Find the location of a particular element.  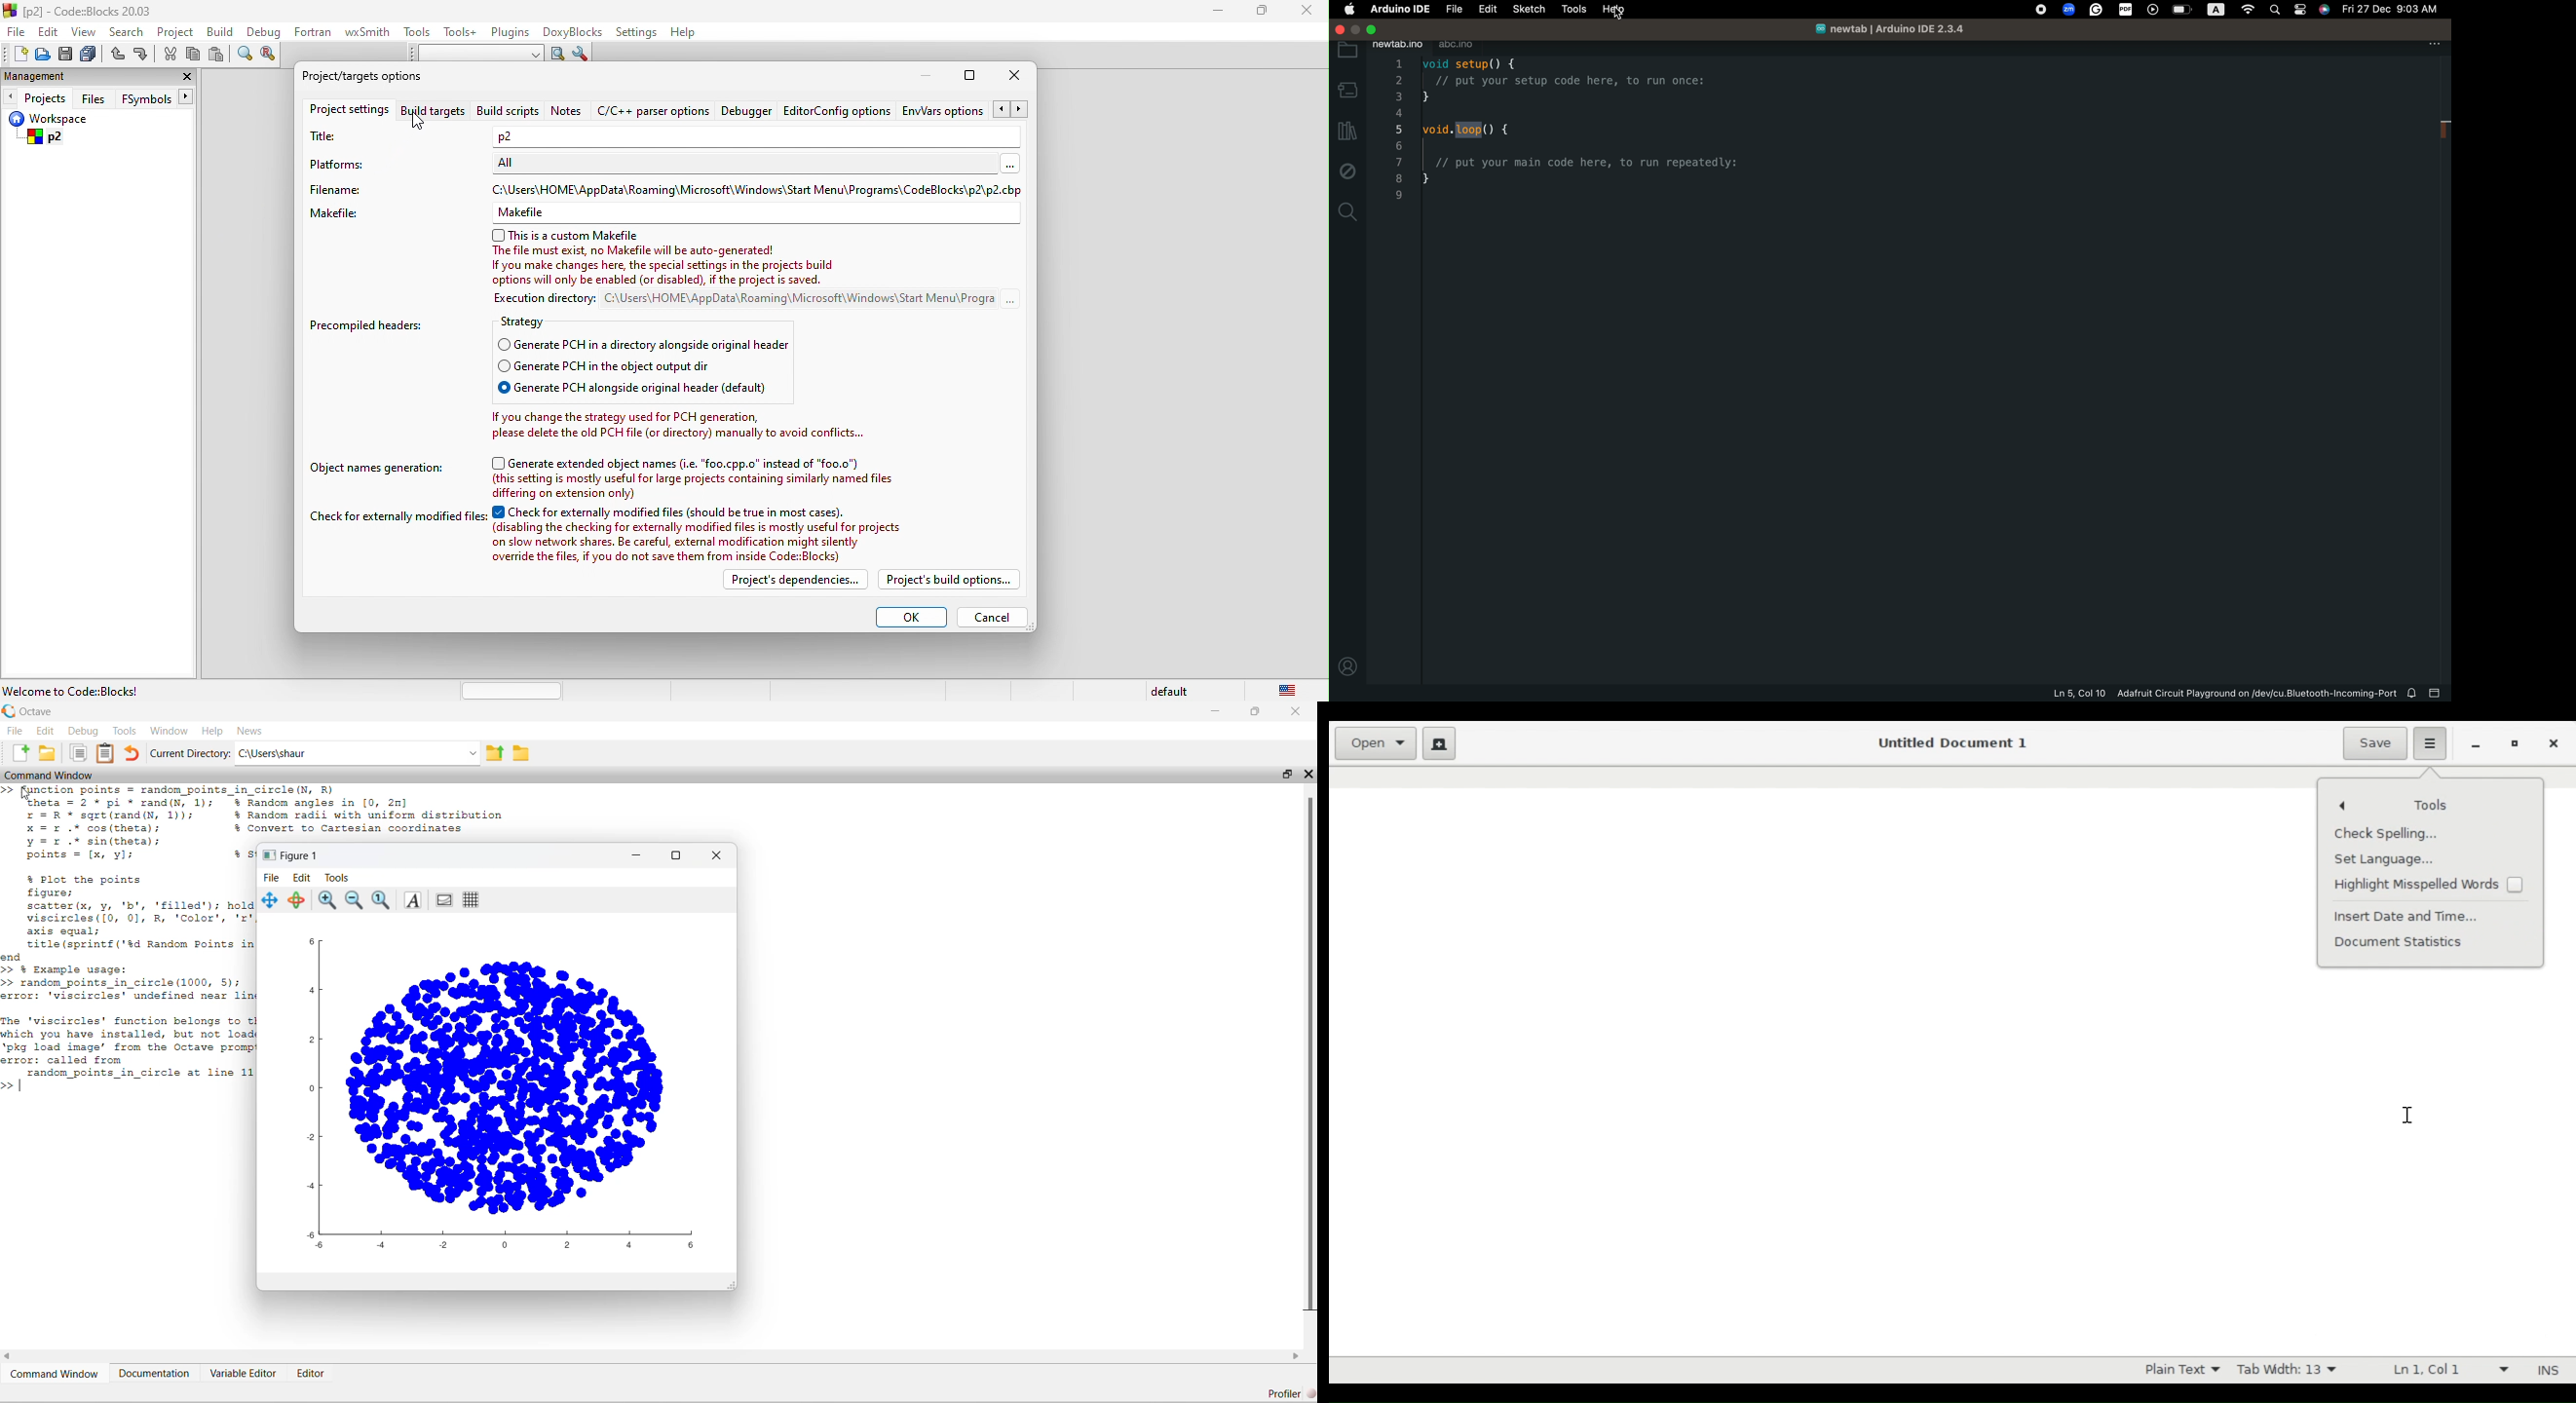

close is located at coordinates (1014, 76).